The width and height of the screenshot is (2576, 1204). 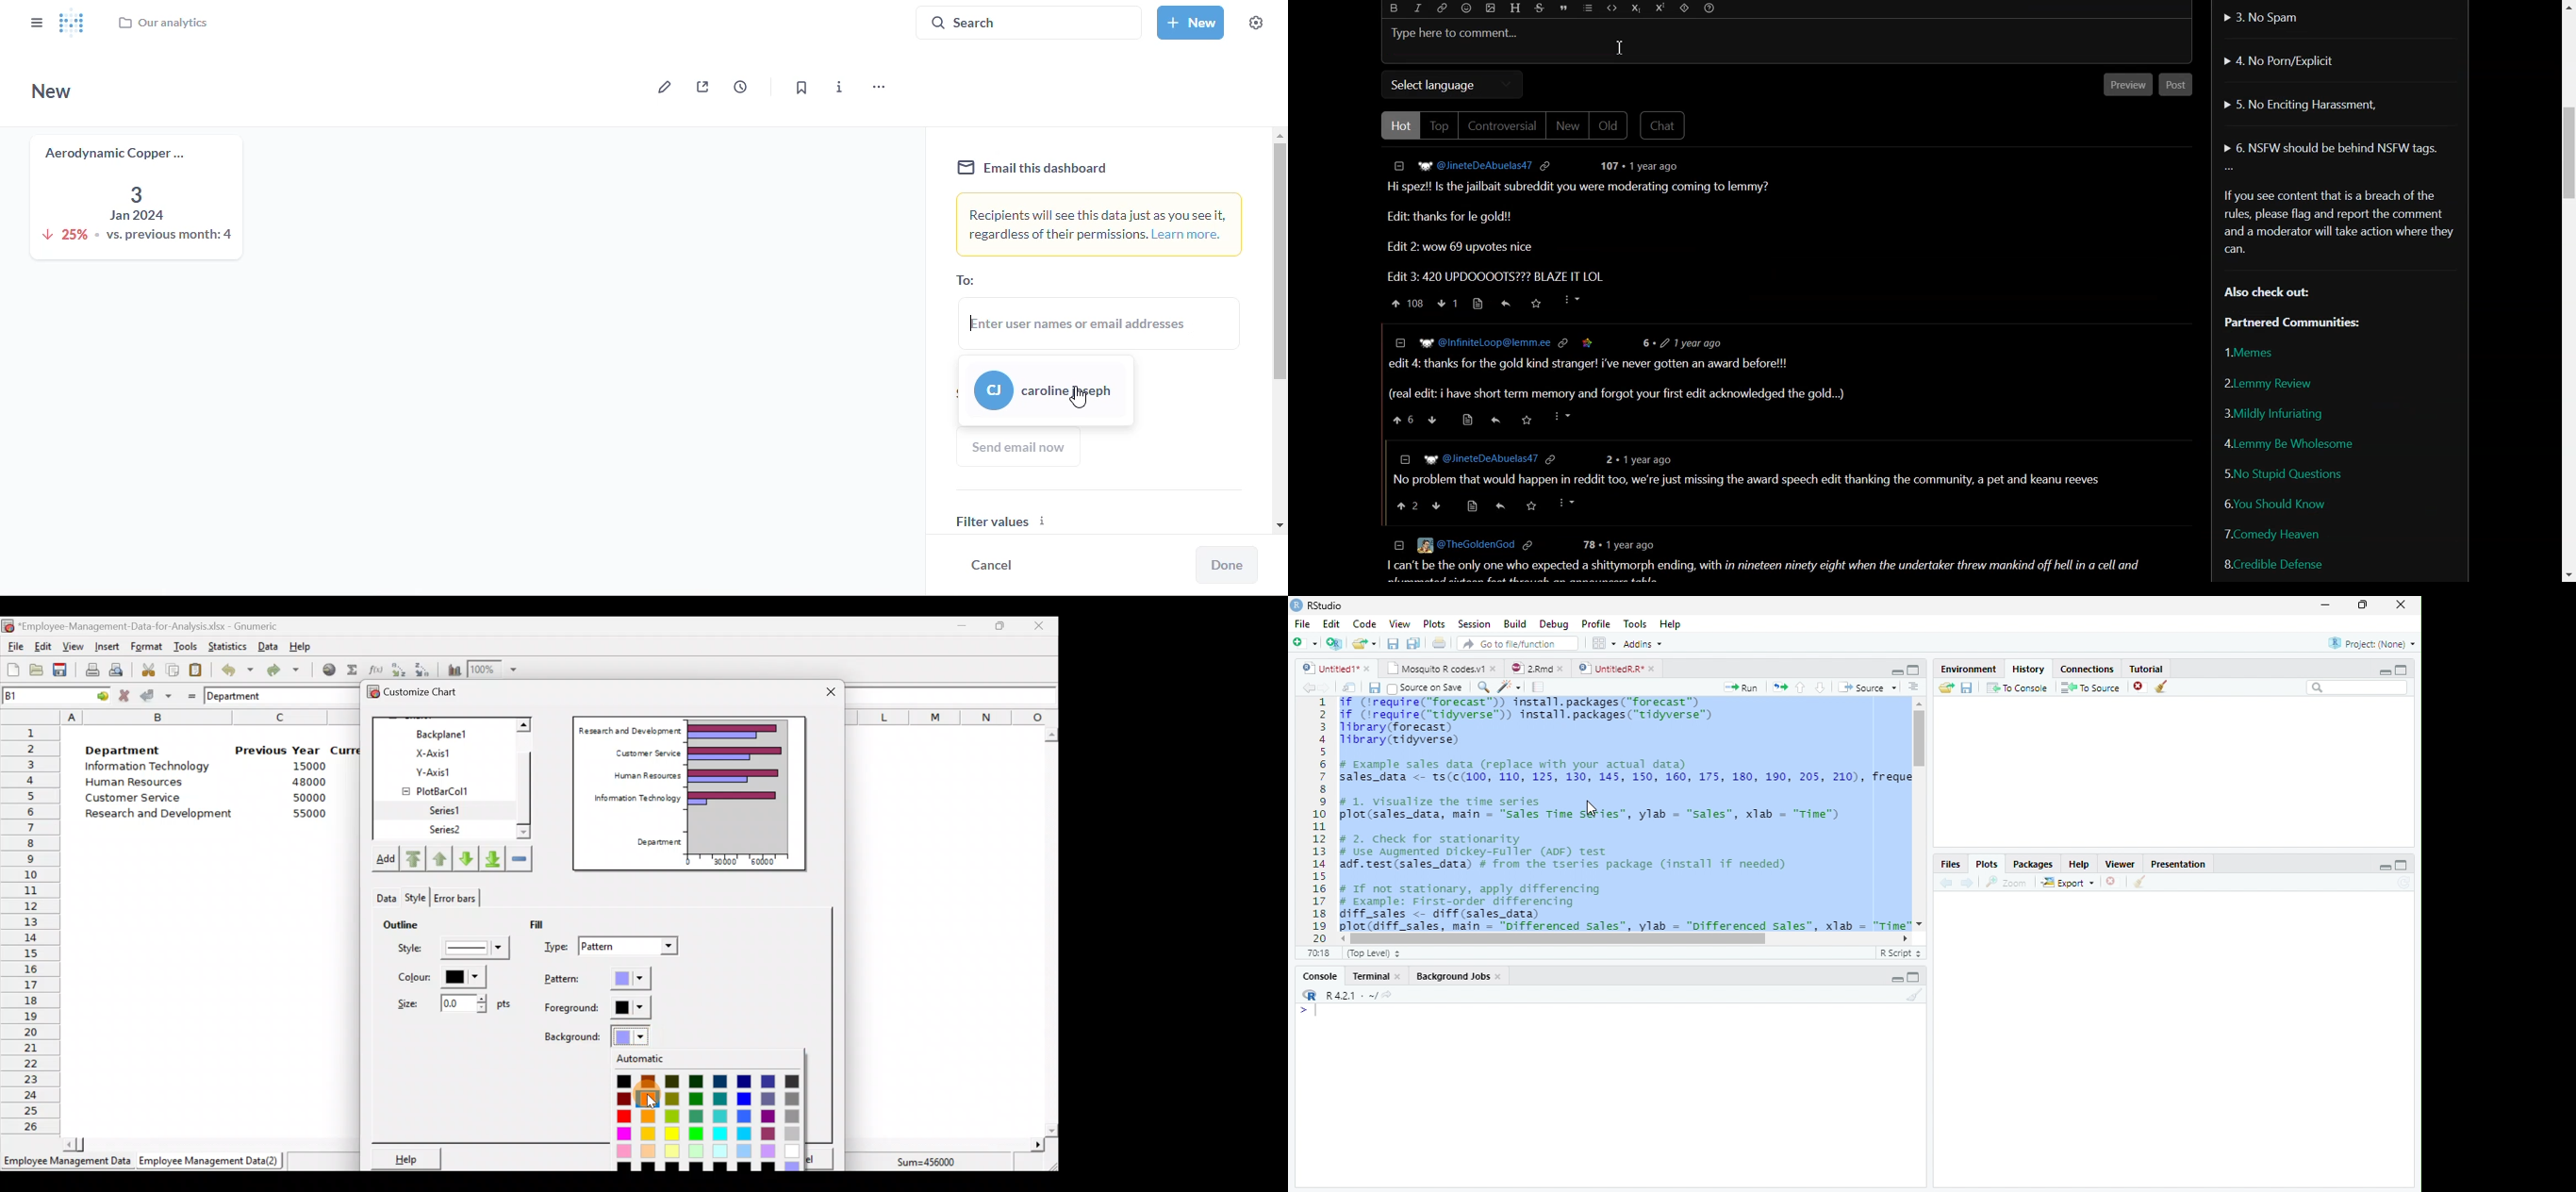 What do you see at coordinates (2382, 867) in the screenshot?
I see `Minimize` at bounding box center [2382, 867].